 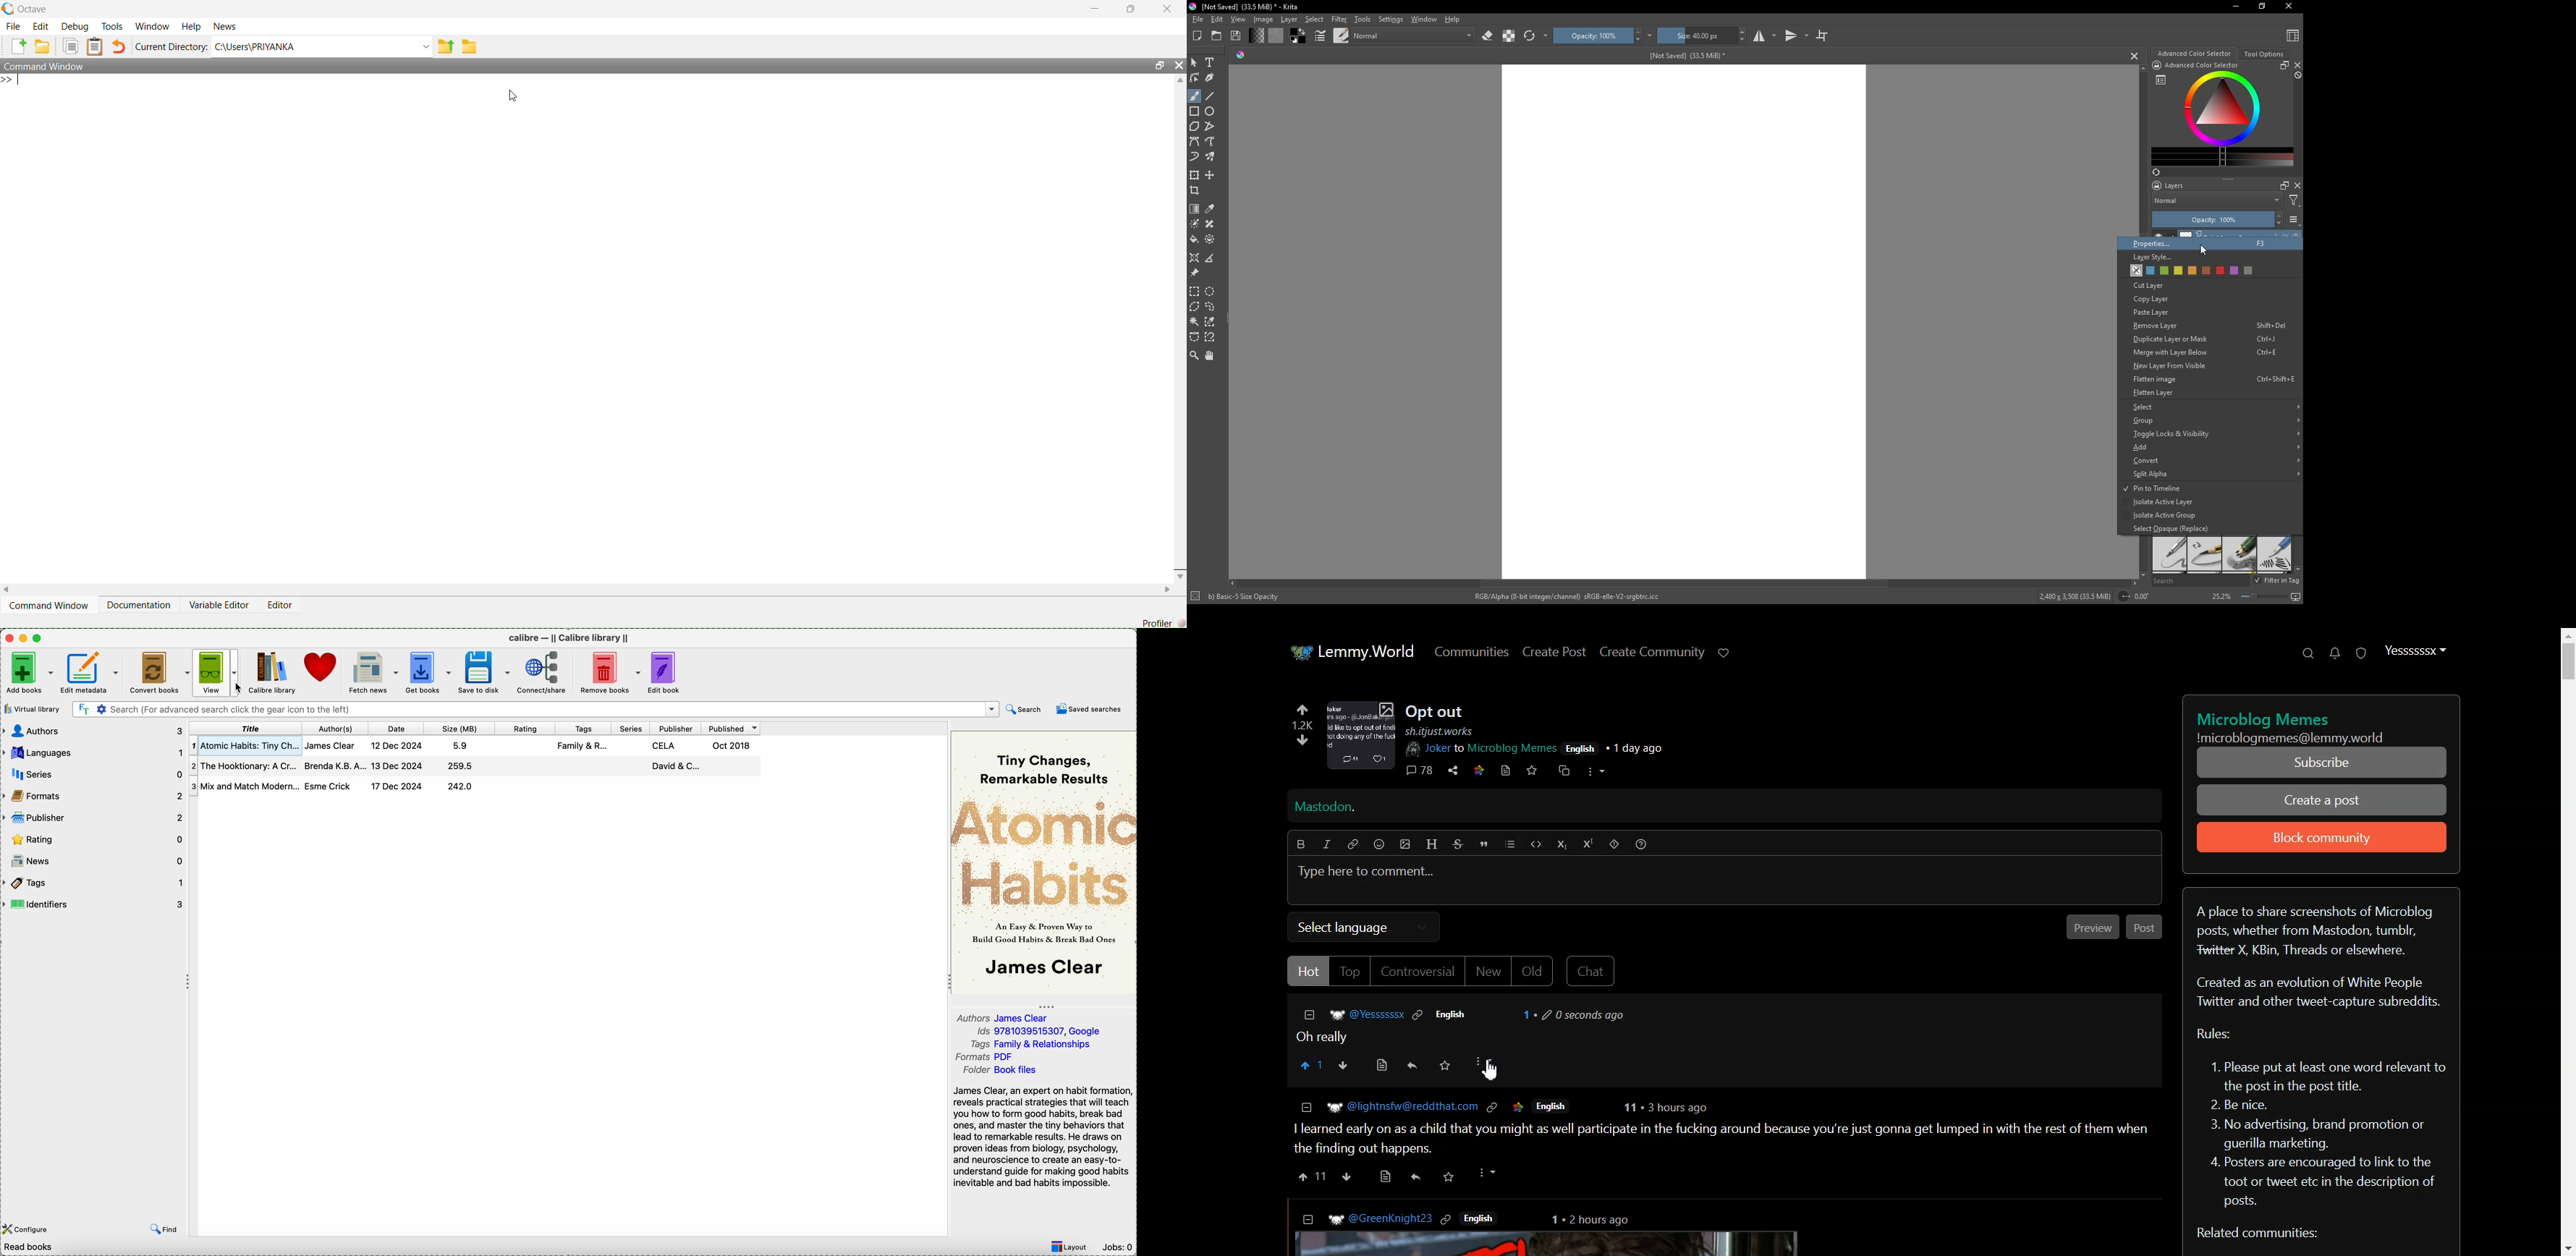 I want to click on comments, so click(x=1420, y=771).